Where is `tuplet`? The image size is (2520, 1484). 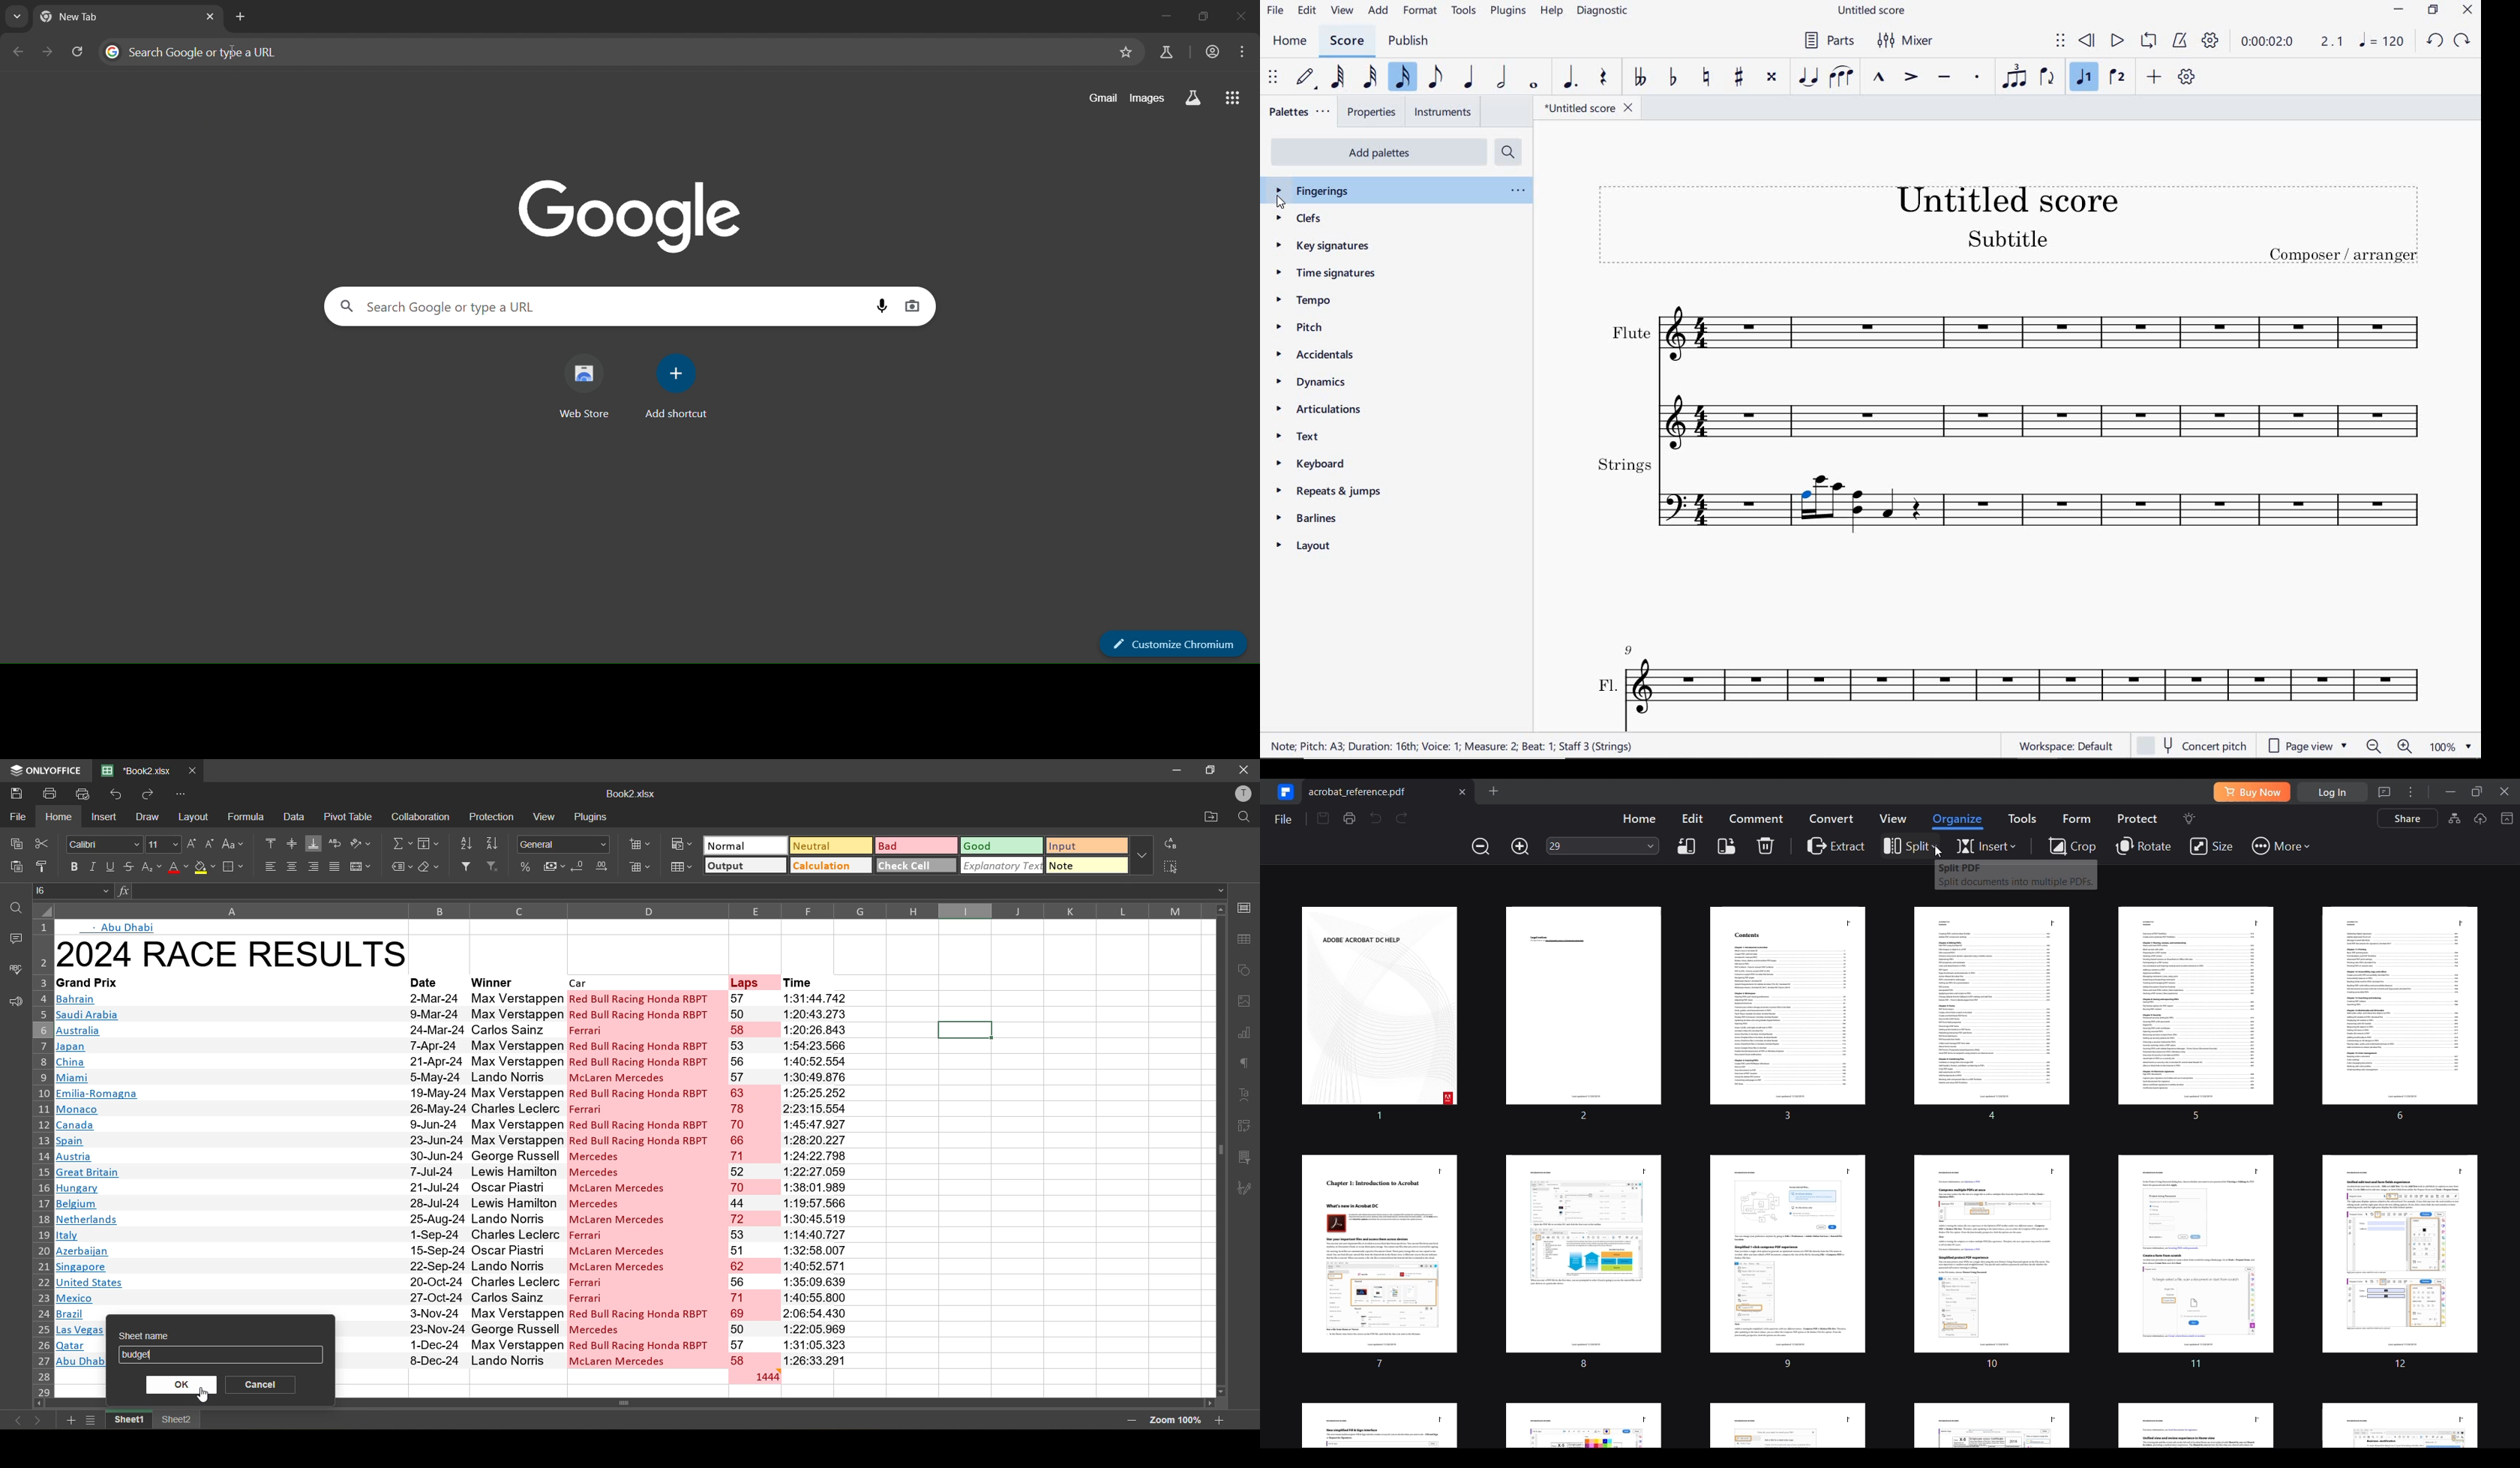 tuplet is located at coordinates (2015, 78).